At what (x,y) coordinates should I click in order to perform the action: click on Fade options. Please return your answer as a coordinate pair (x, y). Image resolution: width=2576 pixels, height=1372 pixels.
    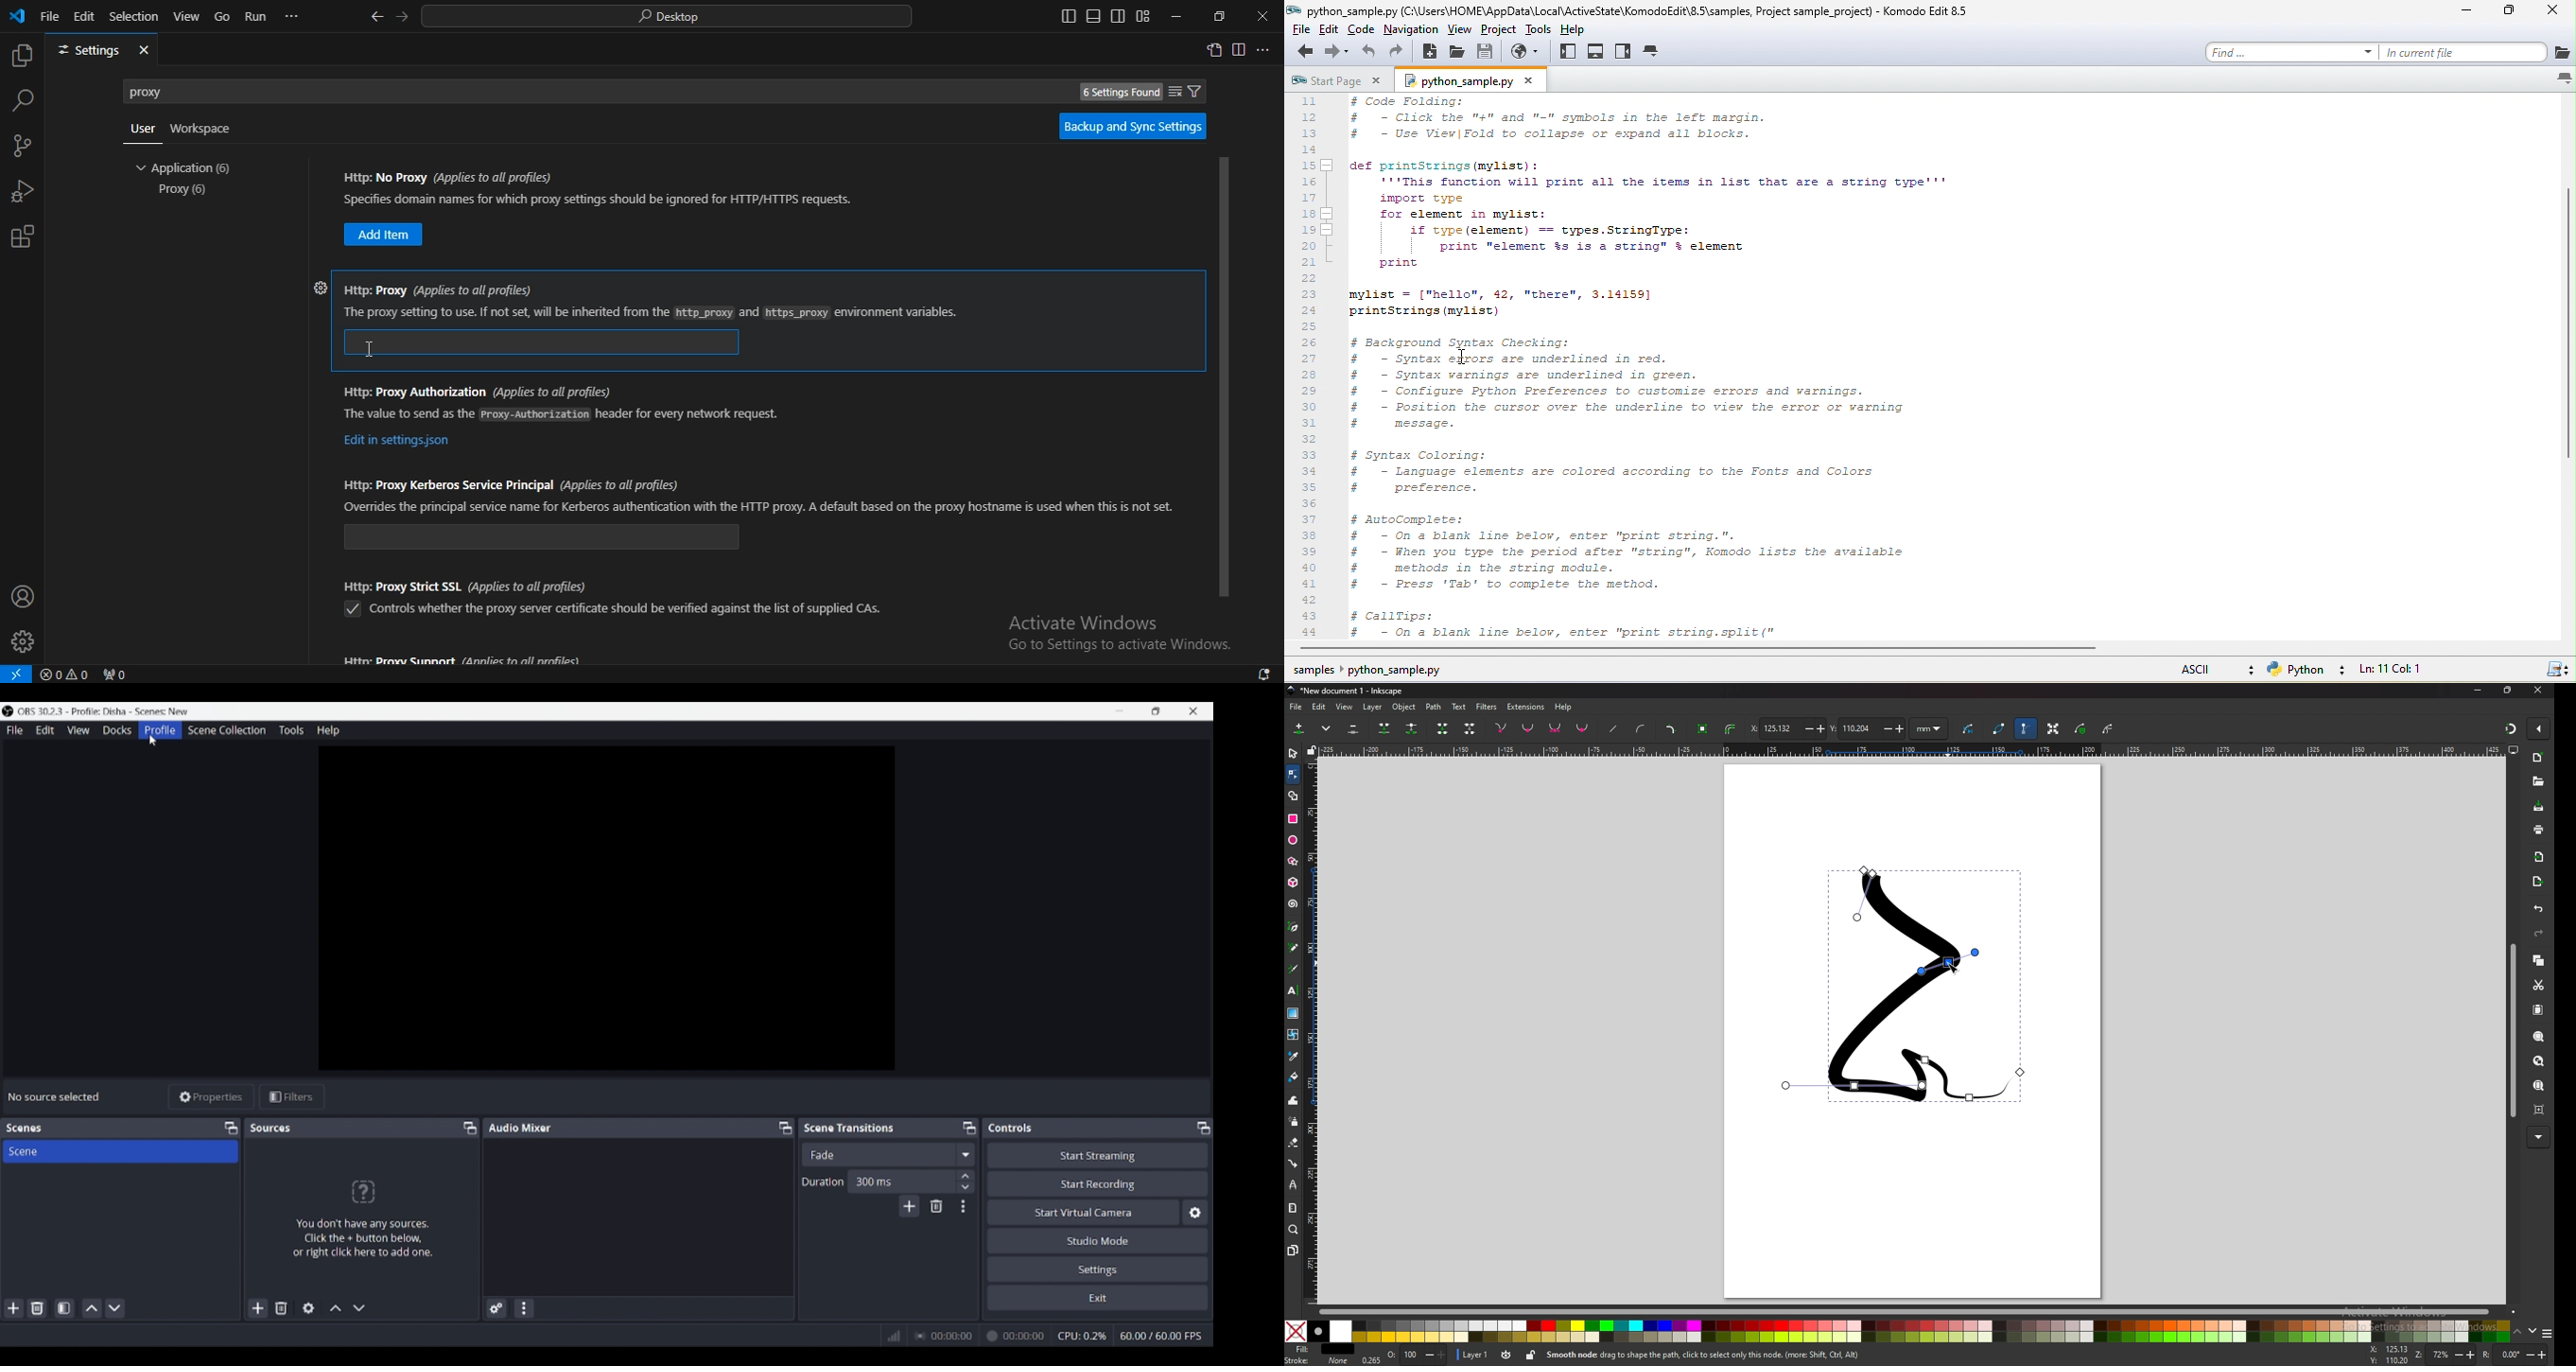
    Looking at the image, I should click on (965, 1154).